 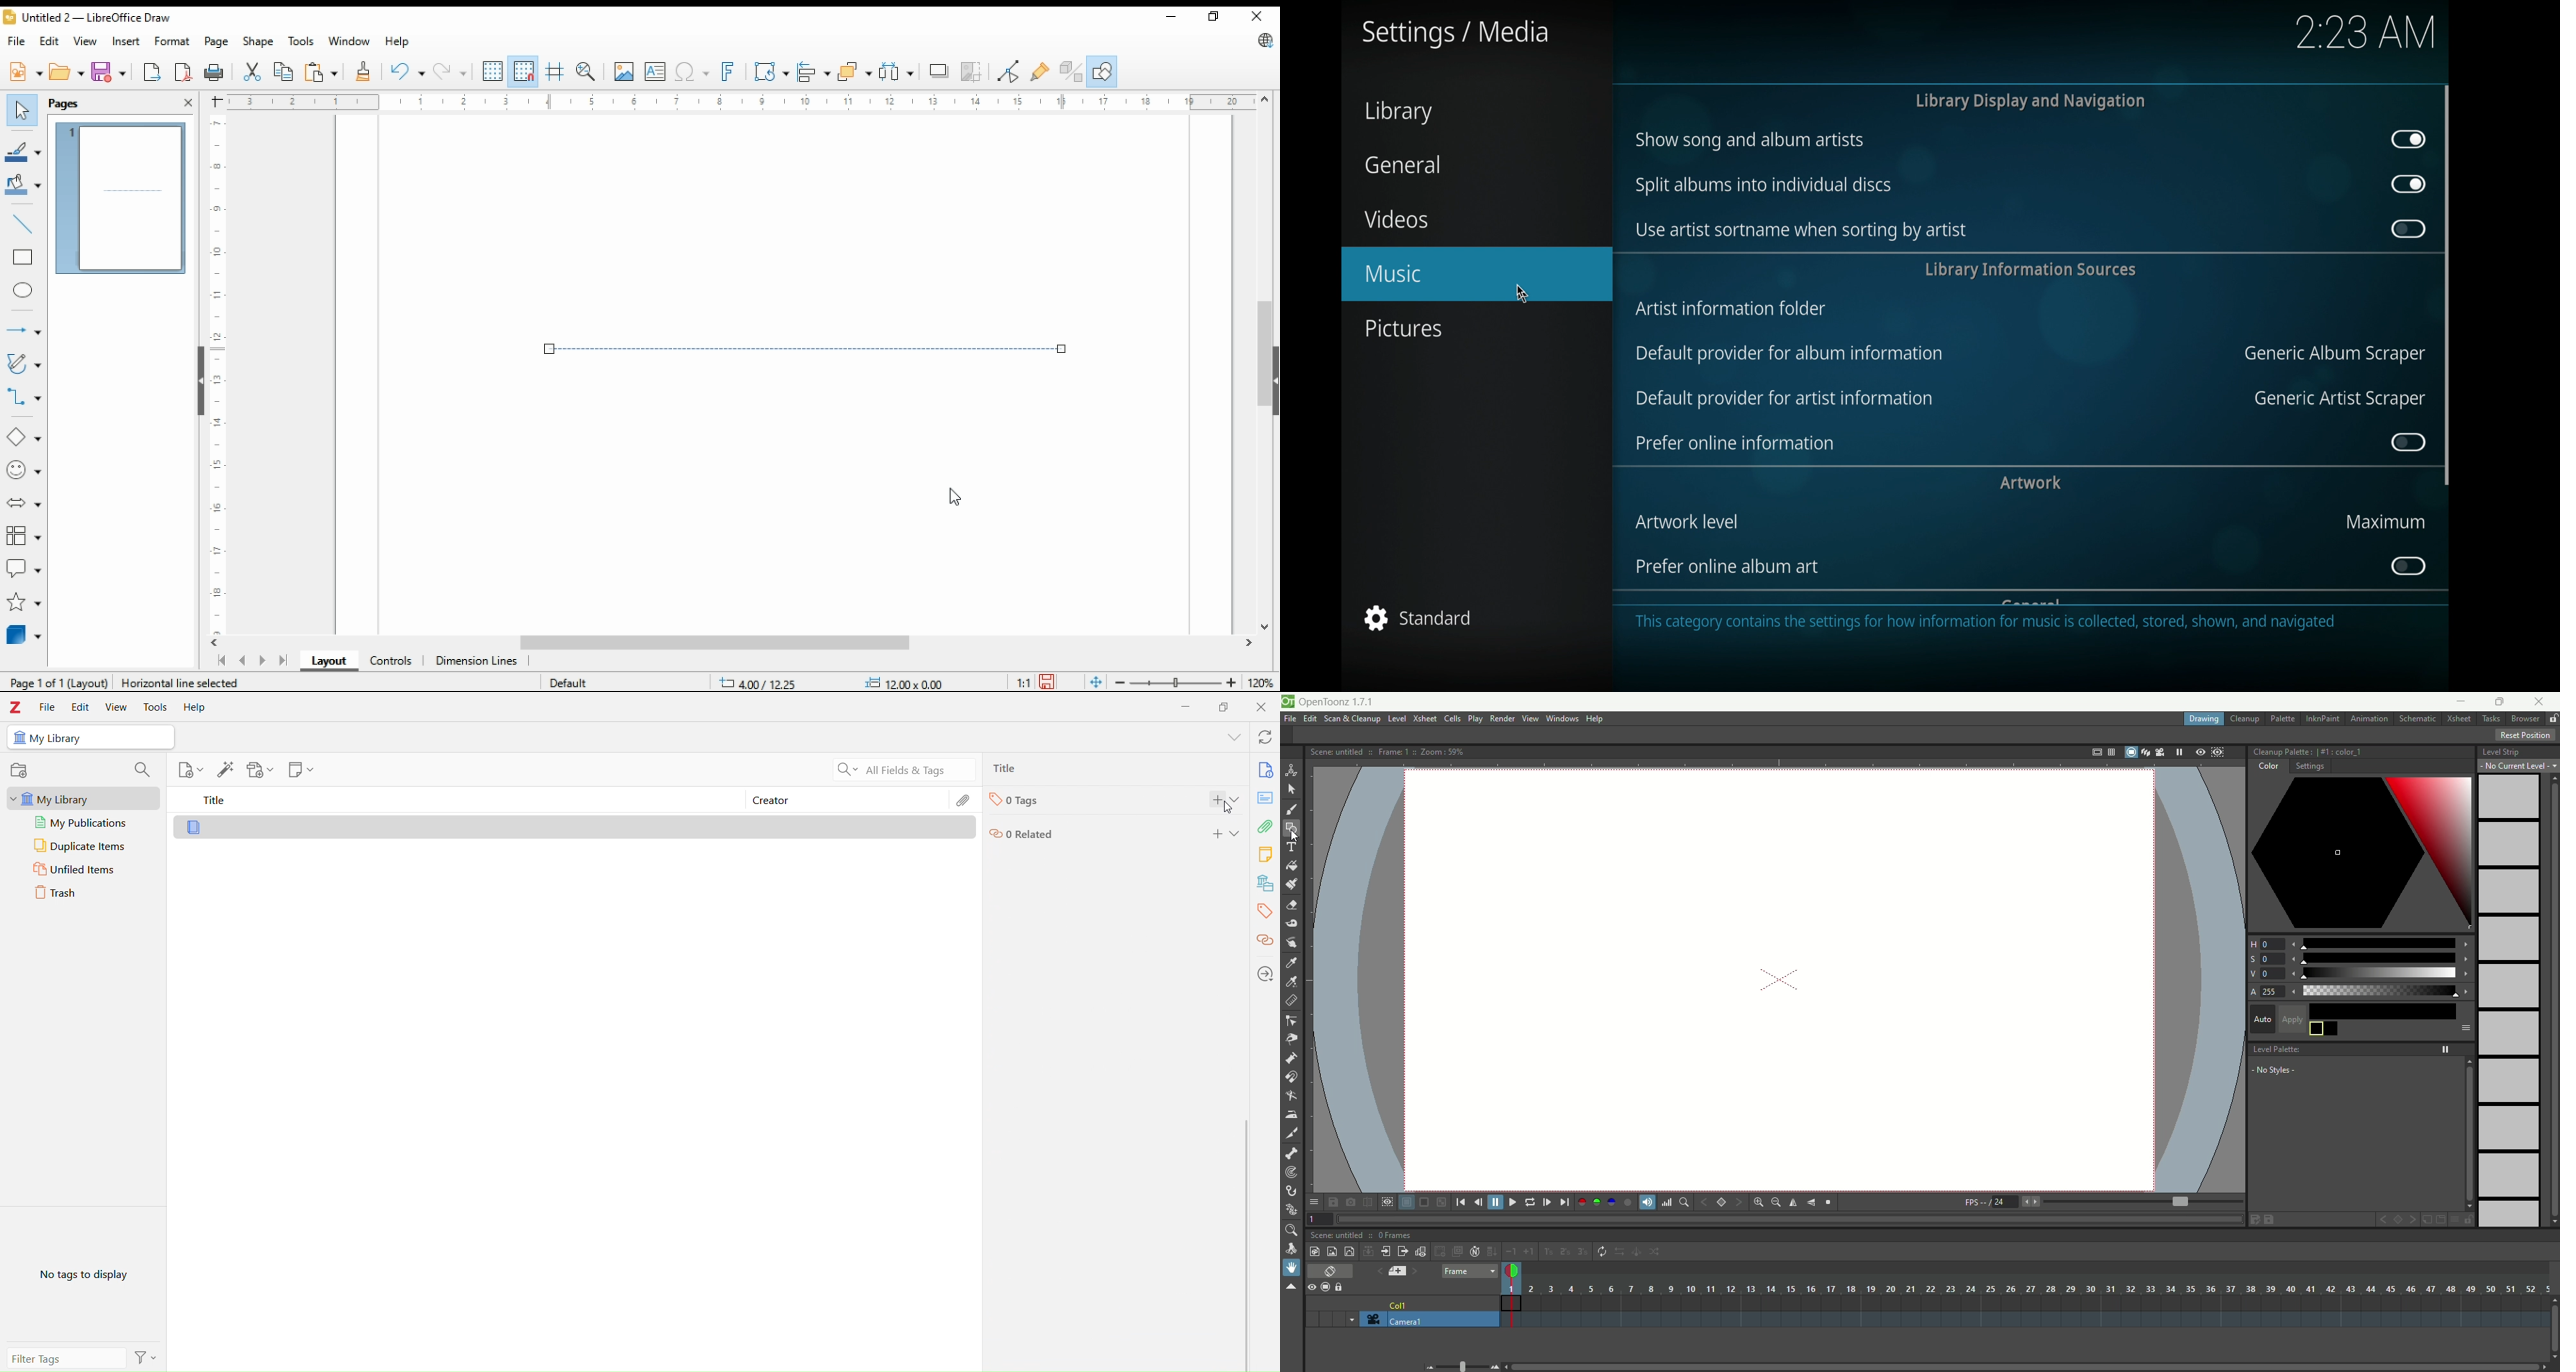 What do you see at coordinates (1475, 1251) in the screenshot?
I see `auto input cell number` at bounding box center [1475, 1251].